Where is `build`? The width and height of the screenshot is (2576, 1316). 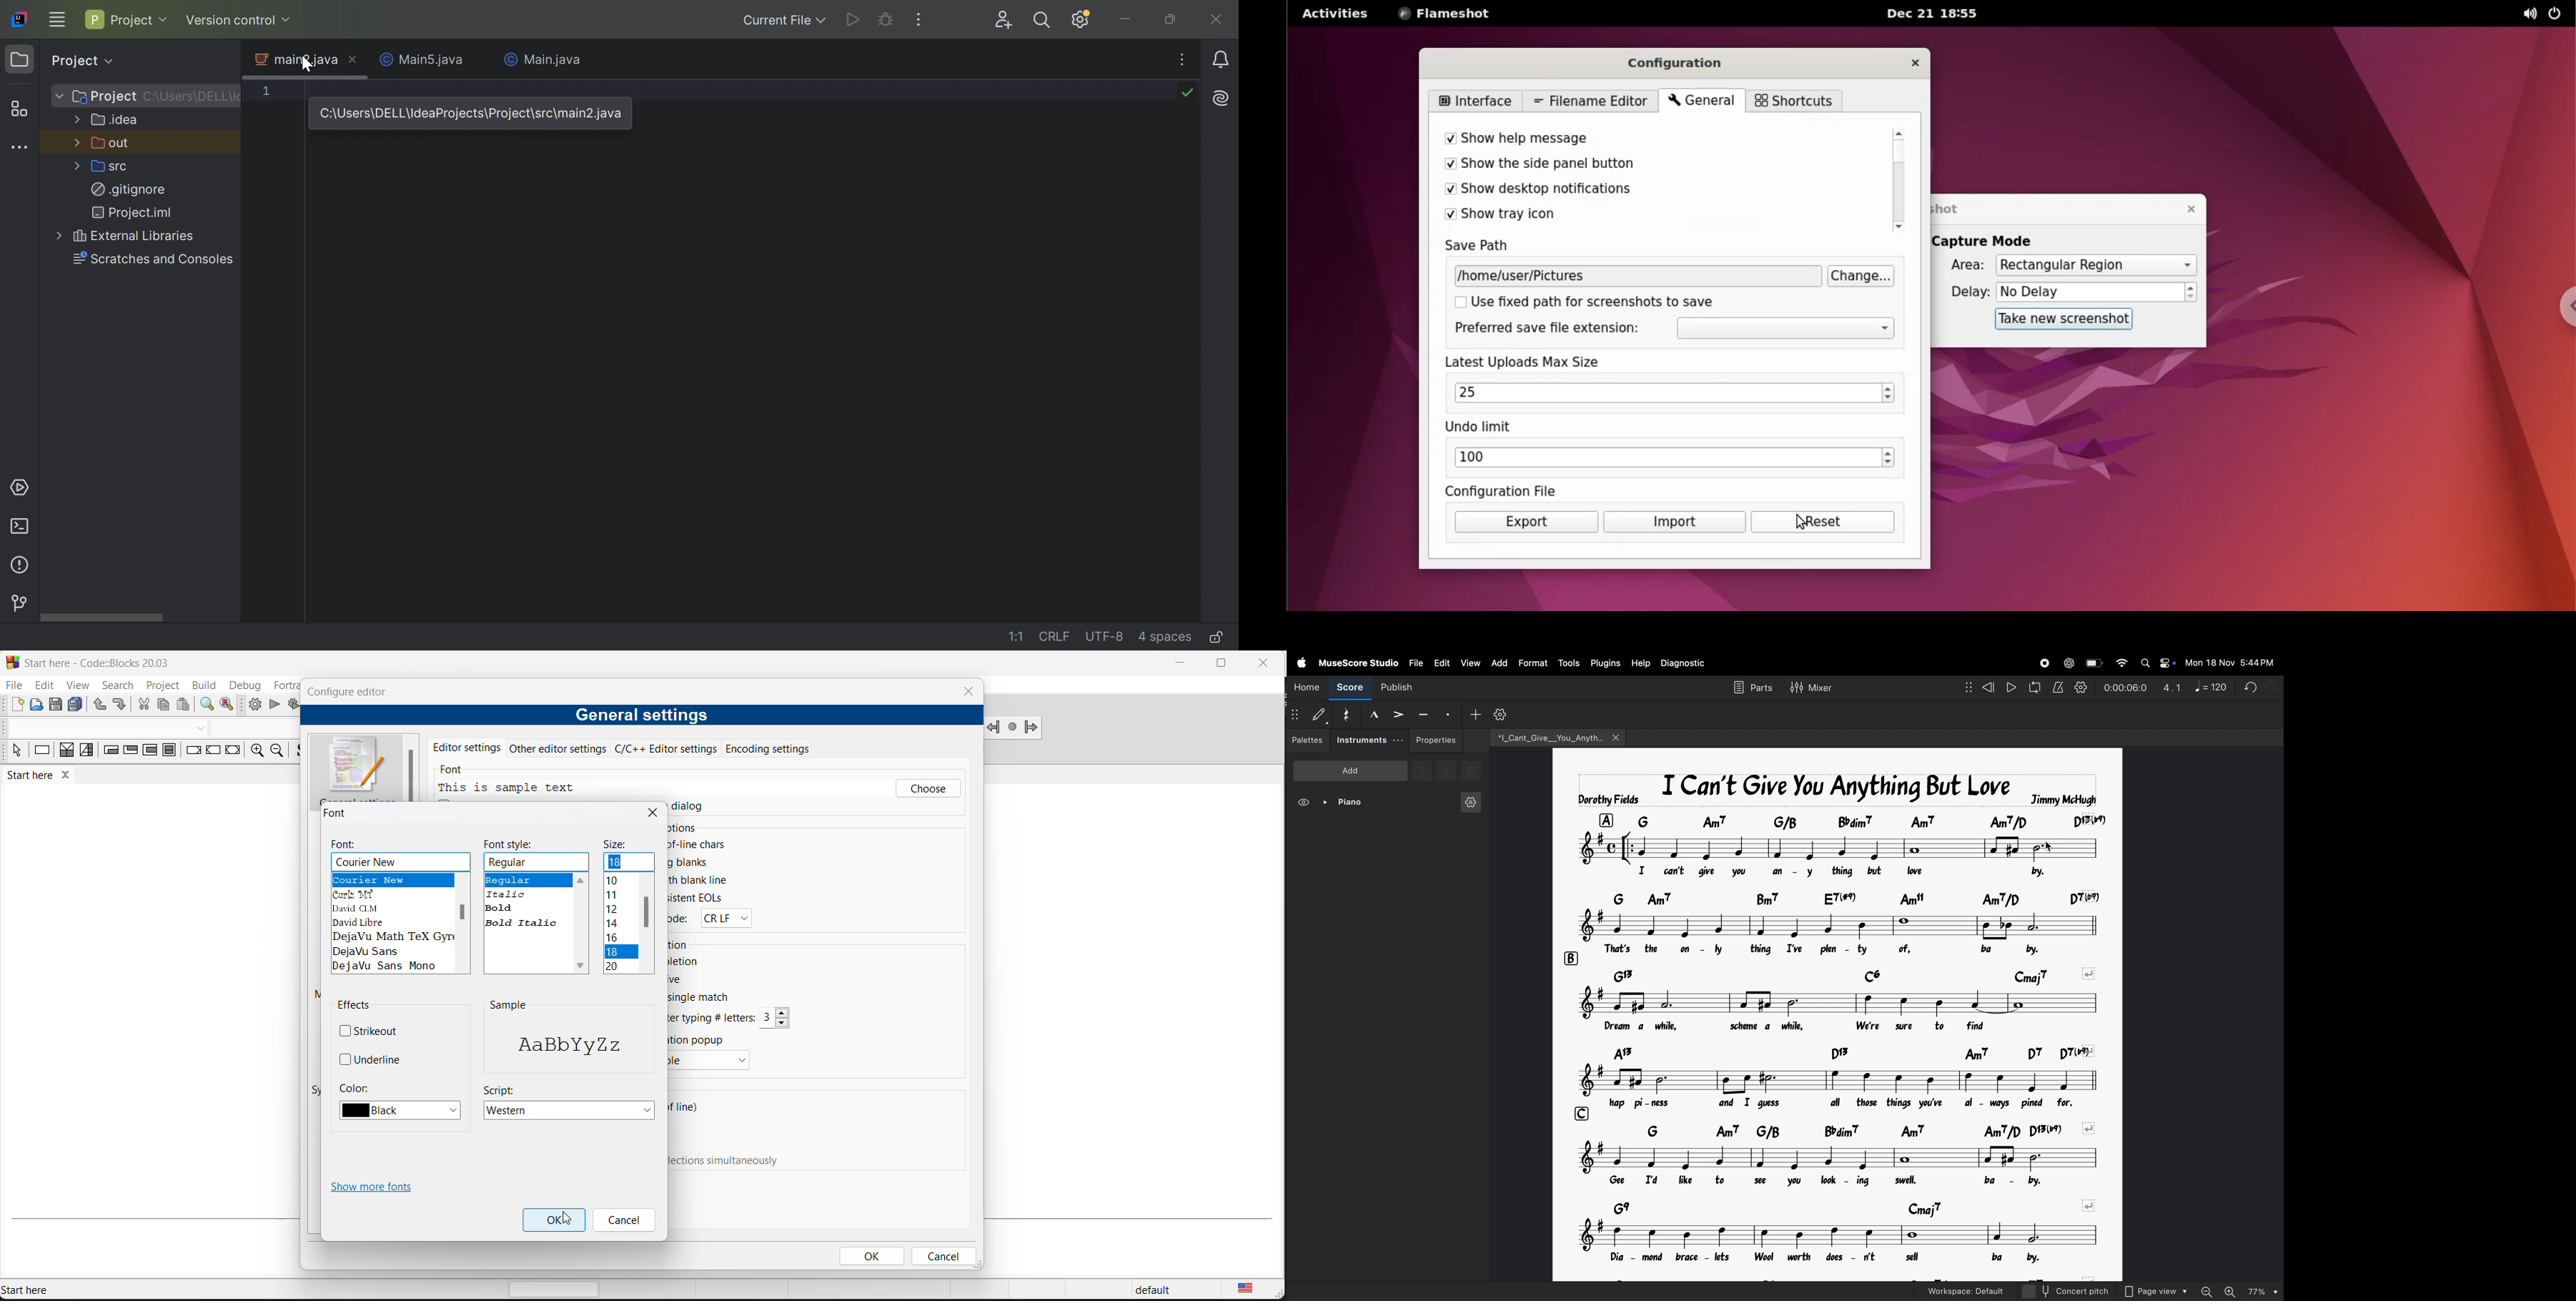 build is located at coordinates (255, 704).